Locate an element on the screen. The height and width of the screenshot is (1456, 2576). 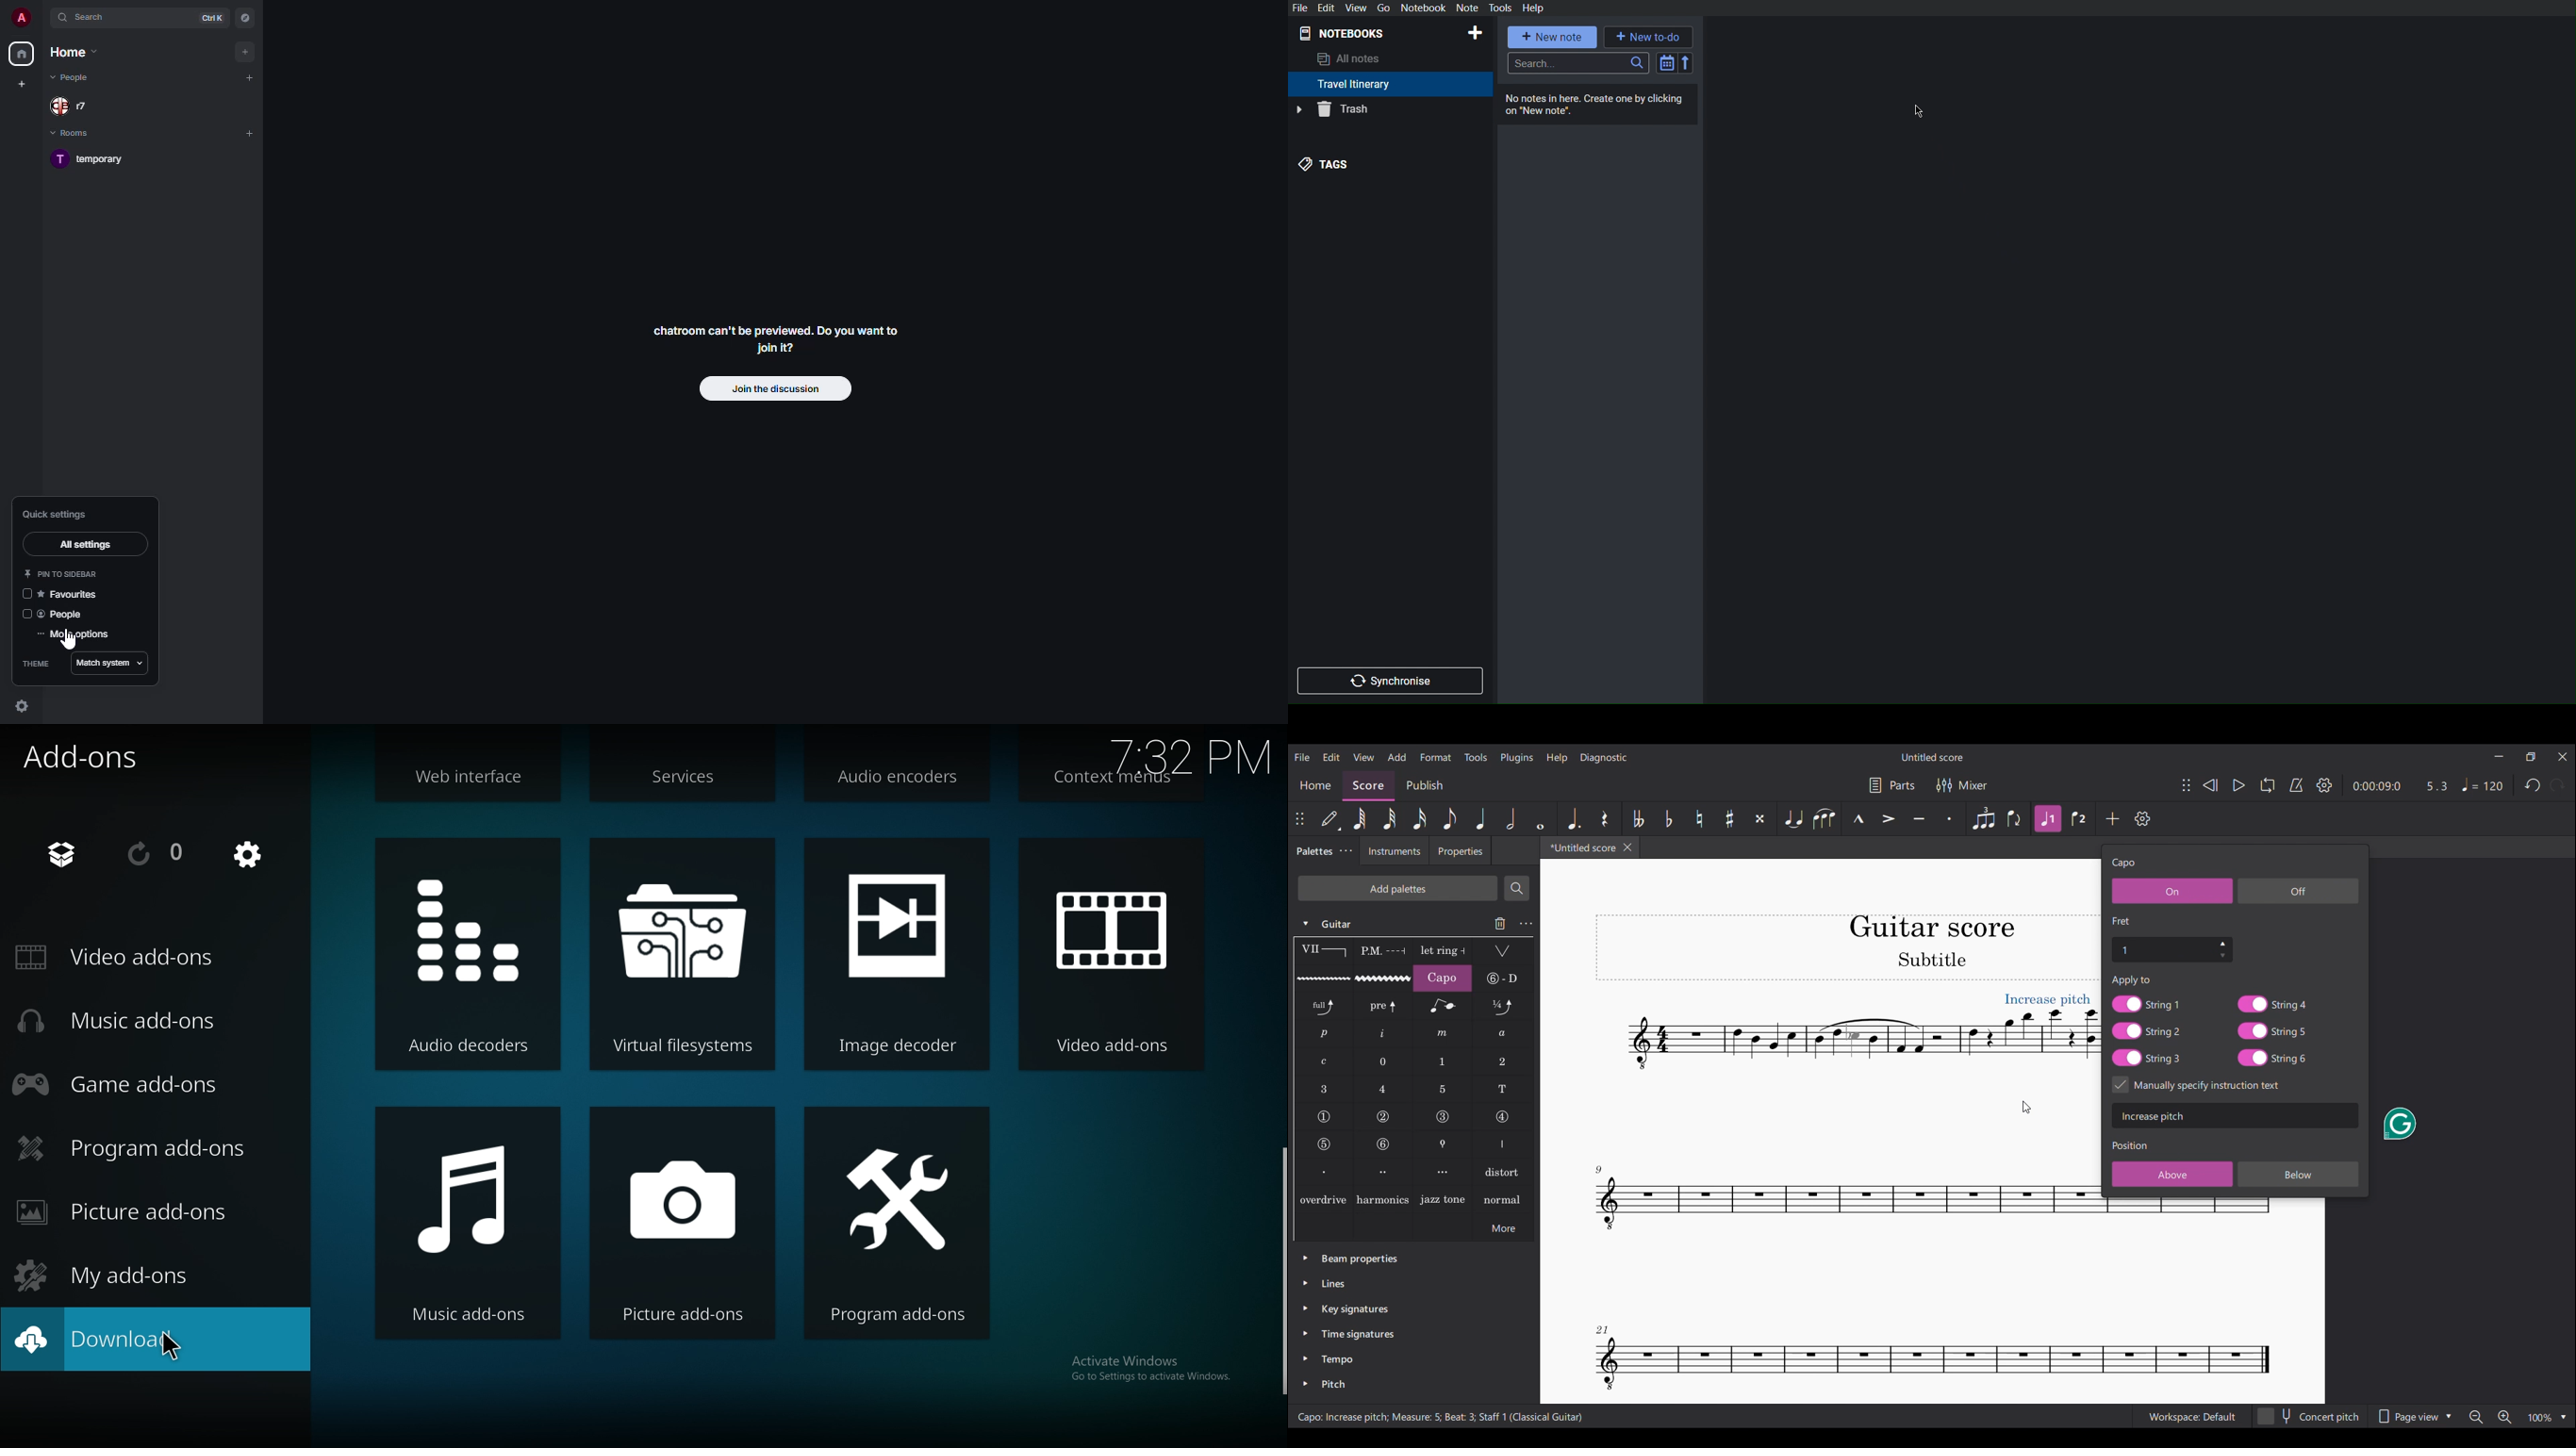
Instruments tab is located at coordinates (1394, 851).